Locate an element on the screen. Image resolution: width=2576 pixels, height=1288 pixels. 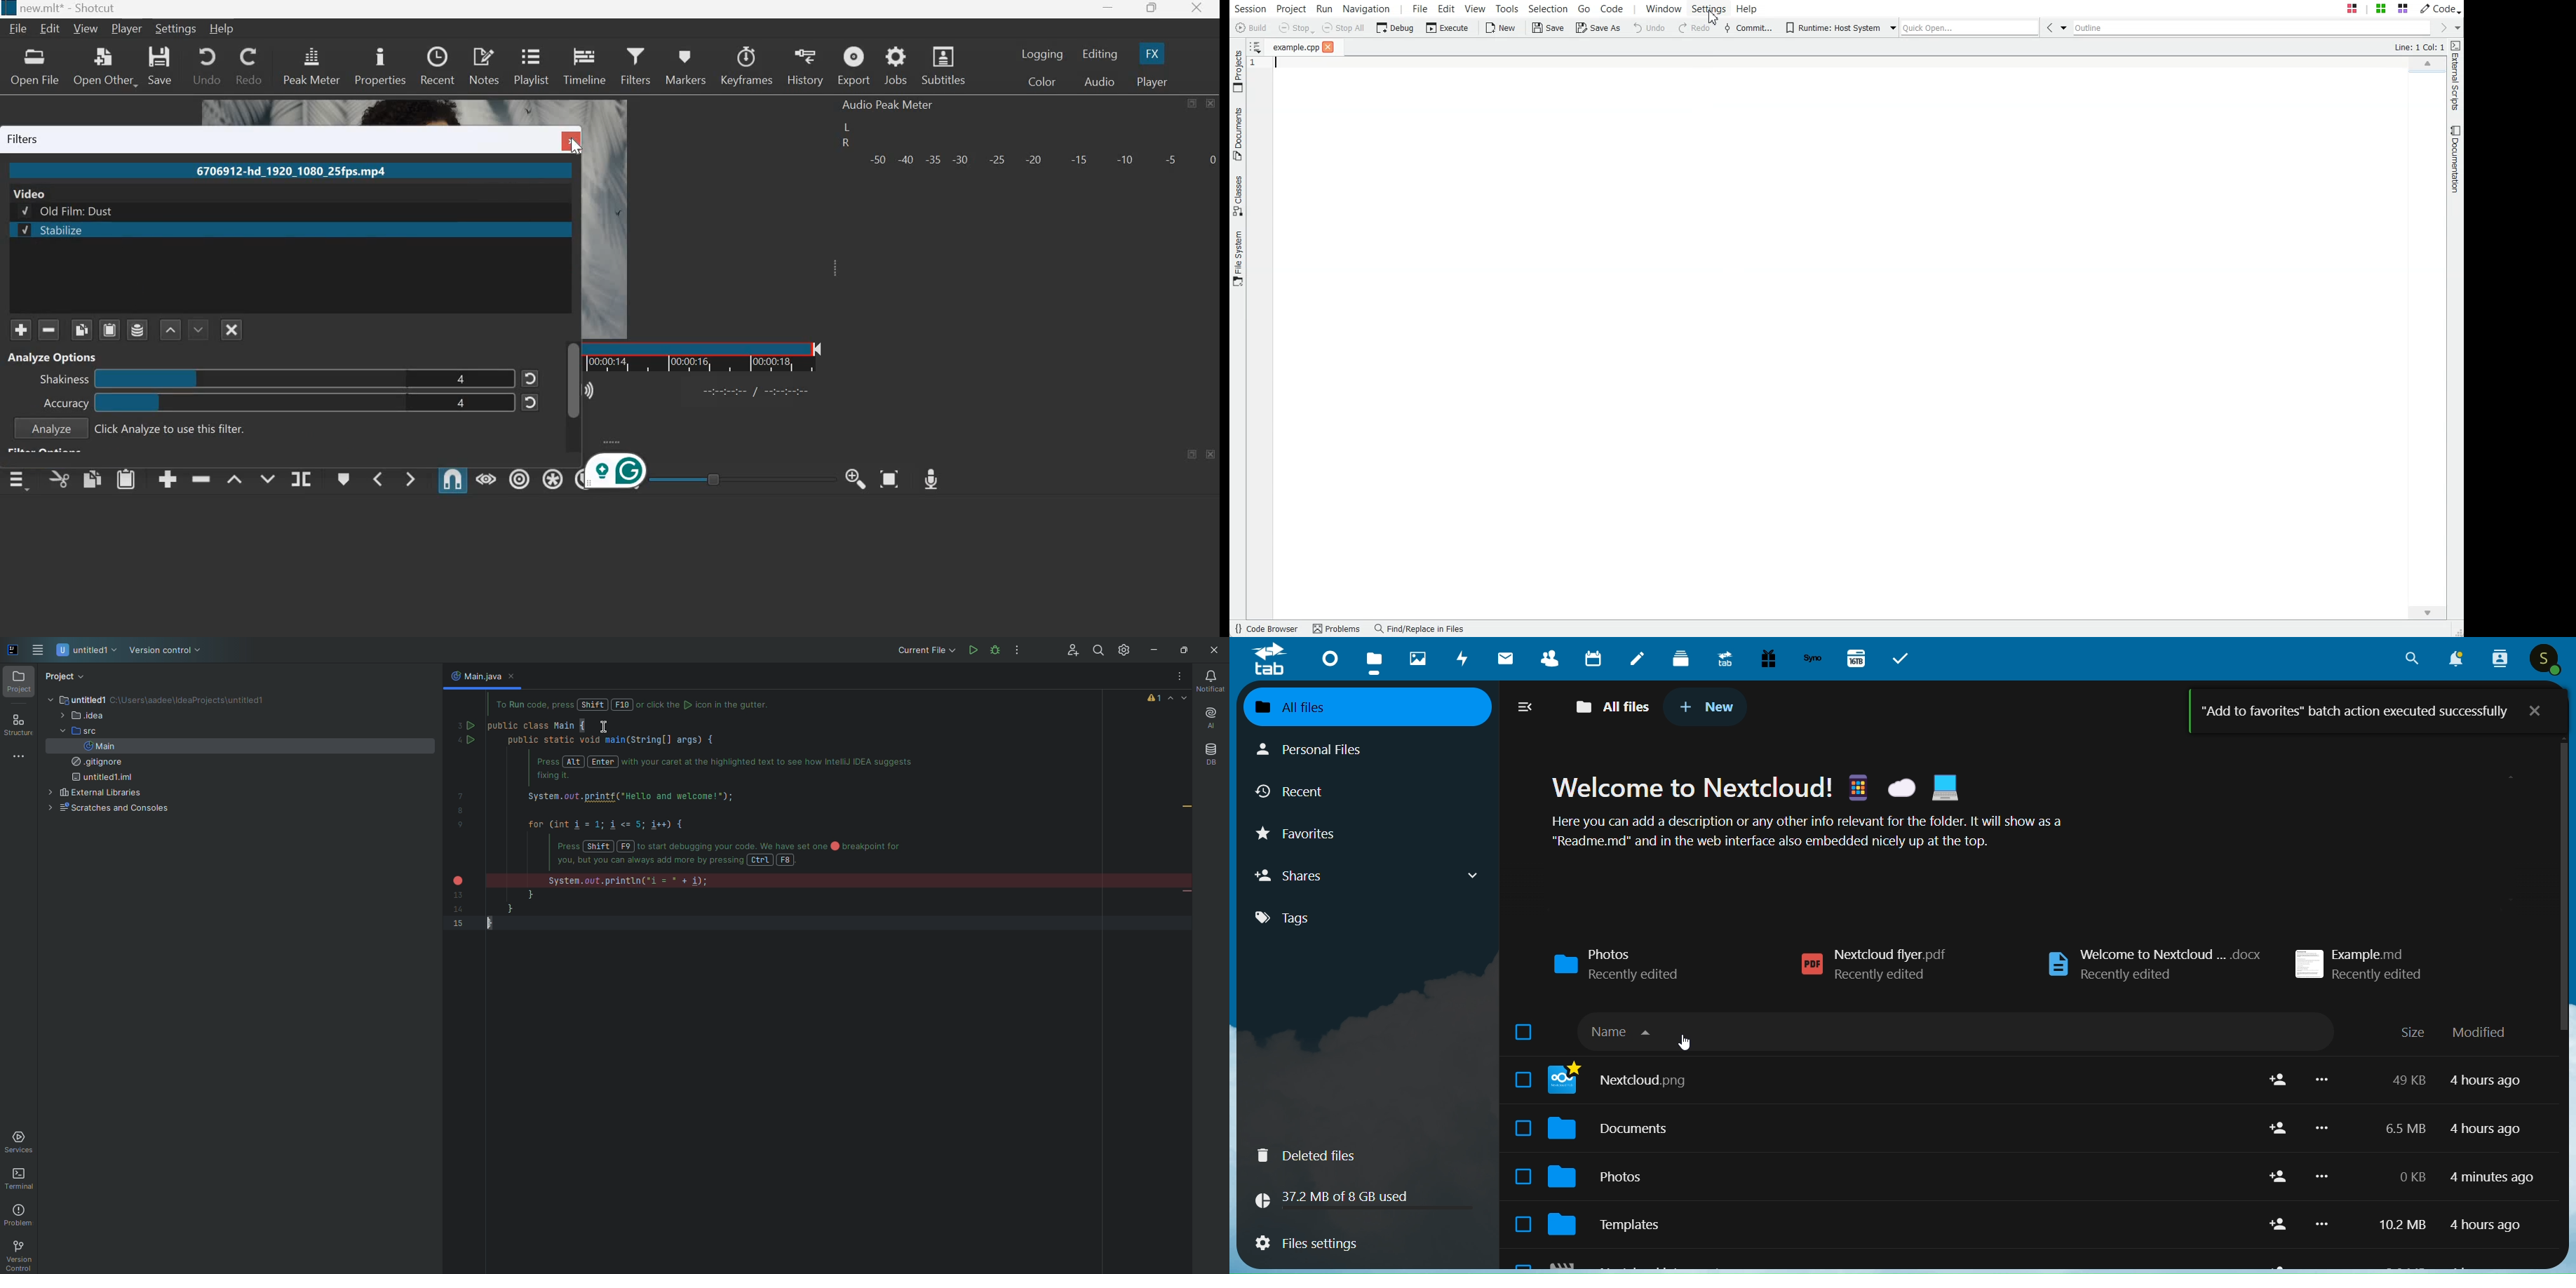
Undo is located at coordinates (205, 66).